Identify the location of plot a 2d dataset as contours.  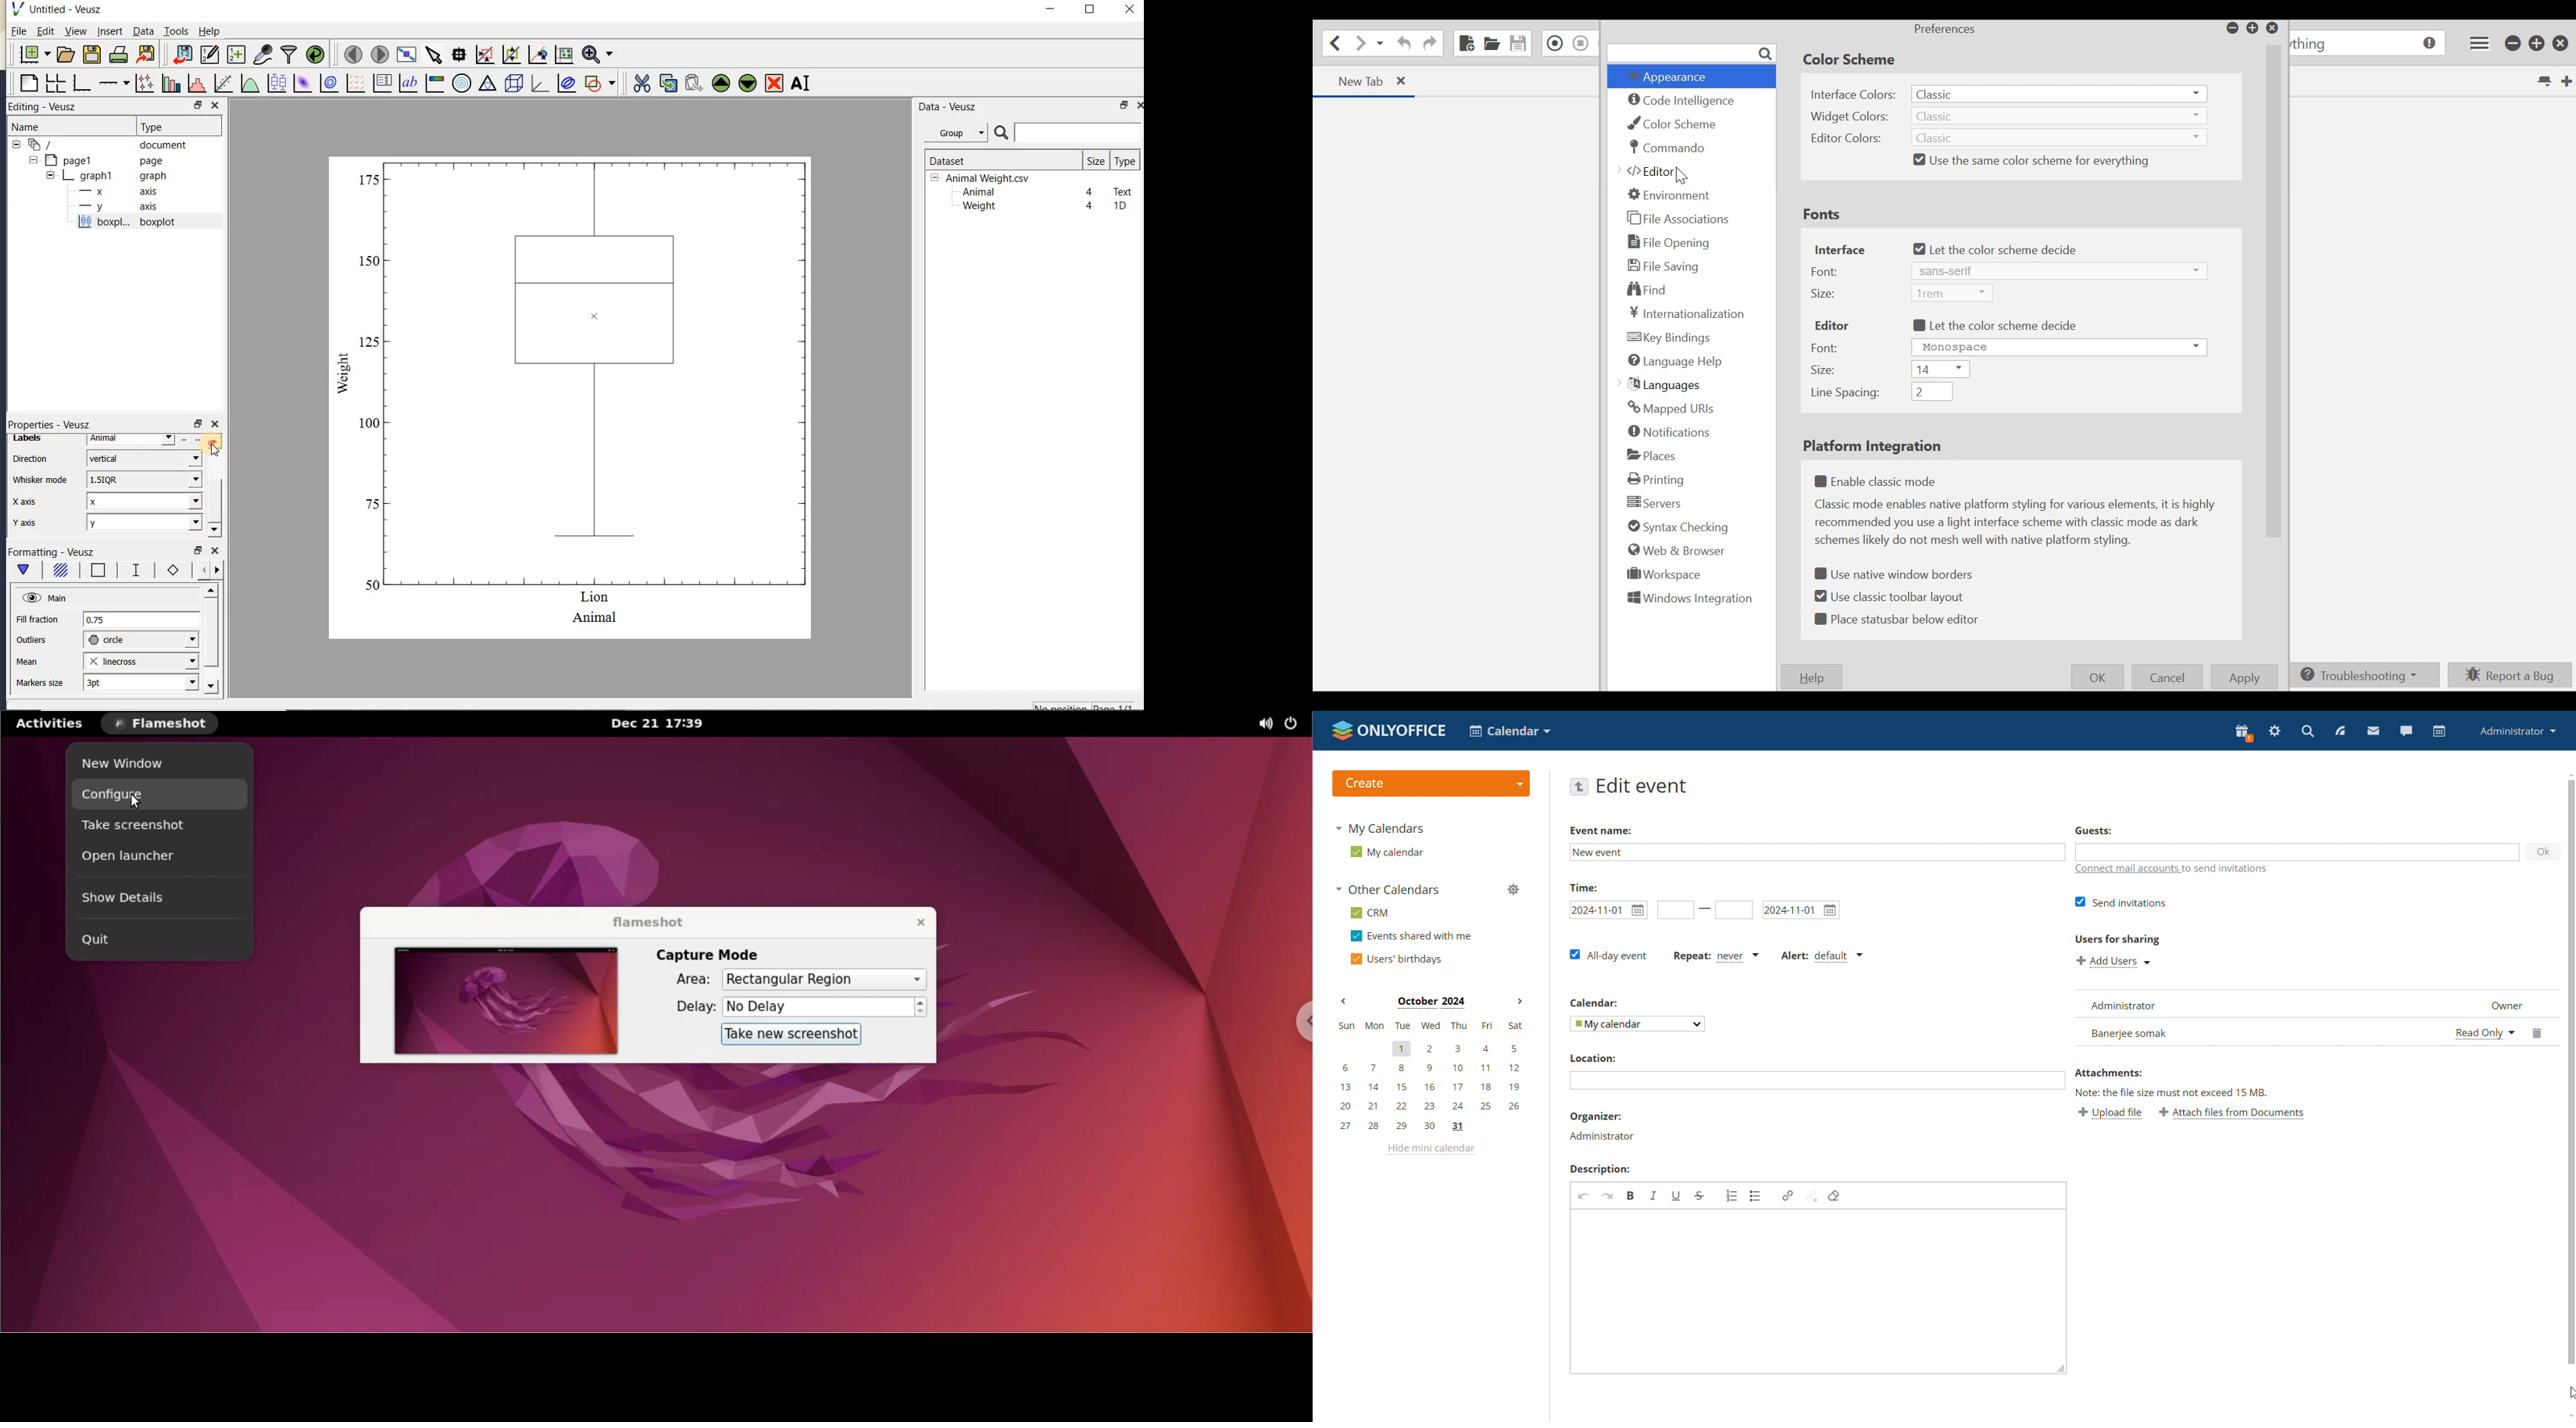
(328, 82).